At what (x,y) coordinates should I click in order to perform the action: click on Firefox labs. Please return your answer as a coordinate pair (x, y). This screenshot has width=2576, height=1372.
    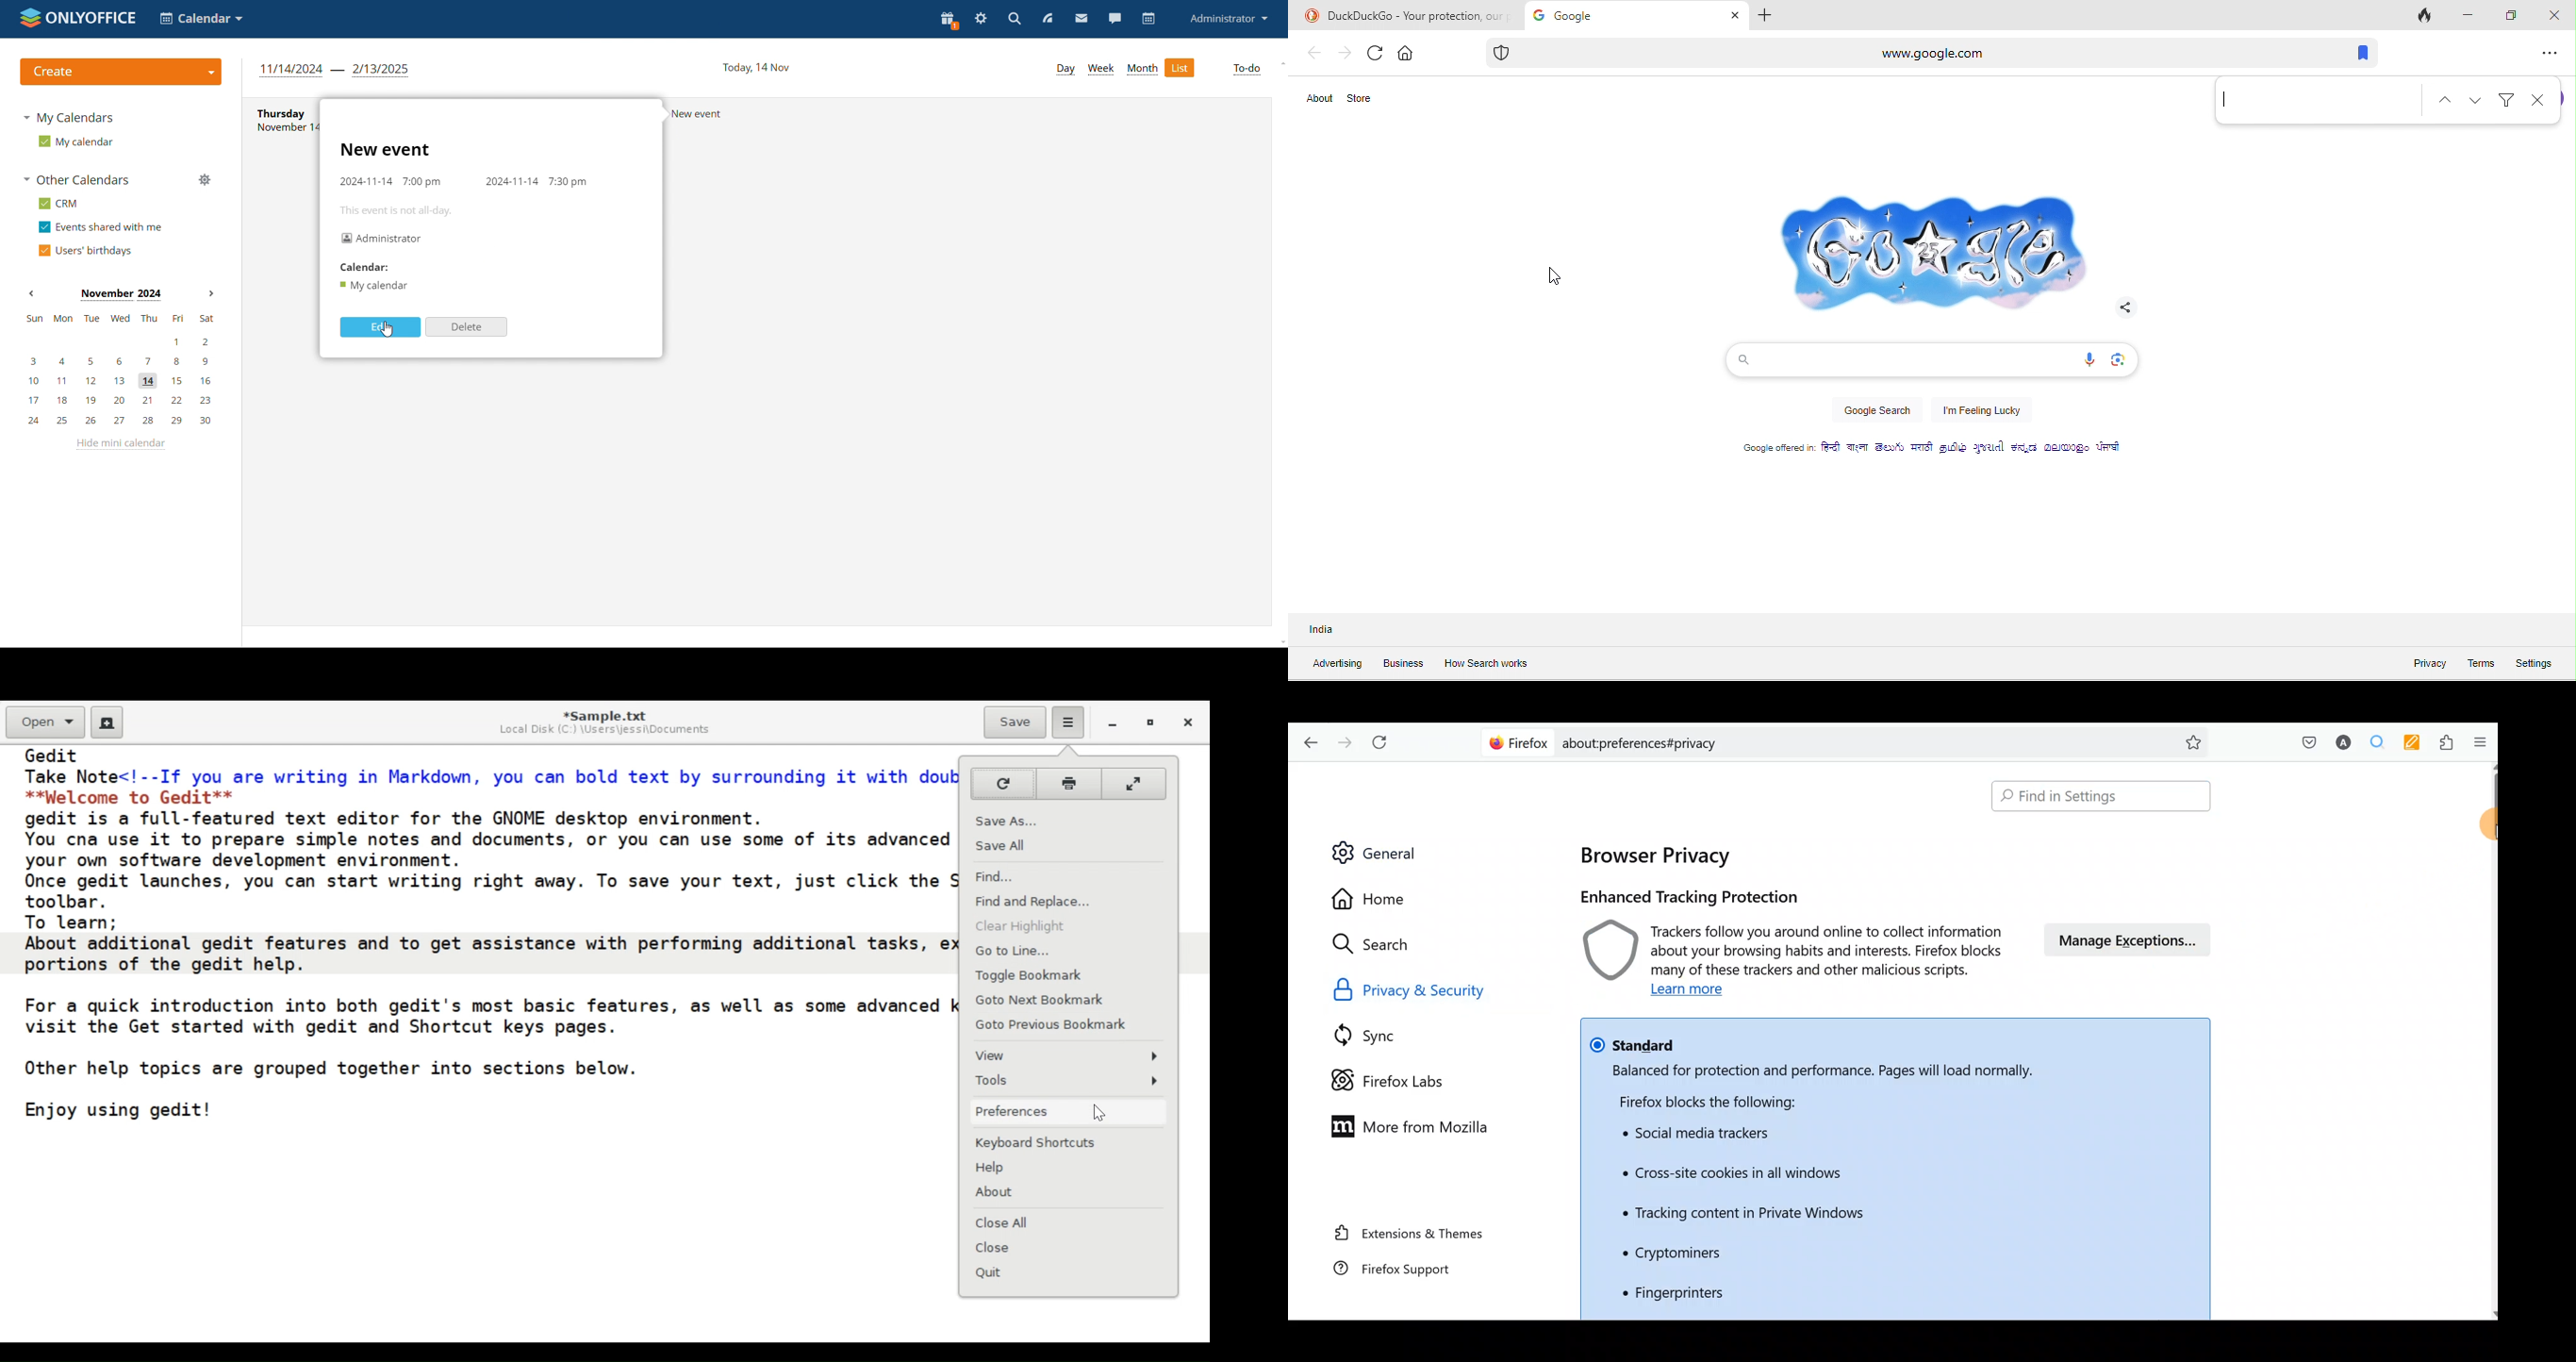
    Looking at the image, I should click on (1398, 1079).